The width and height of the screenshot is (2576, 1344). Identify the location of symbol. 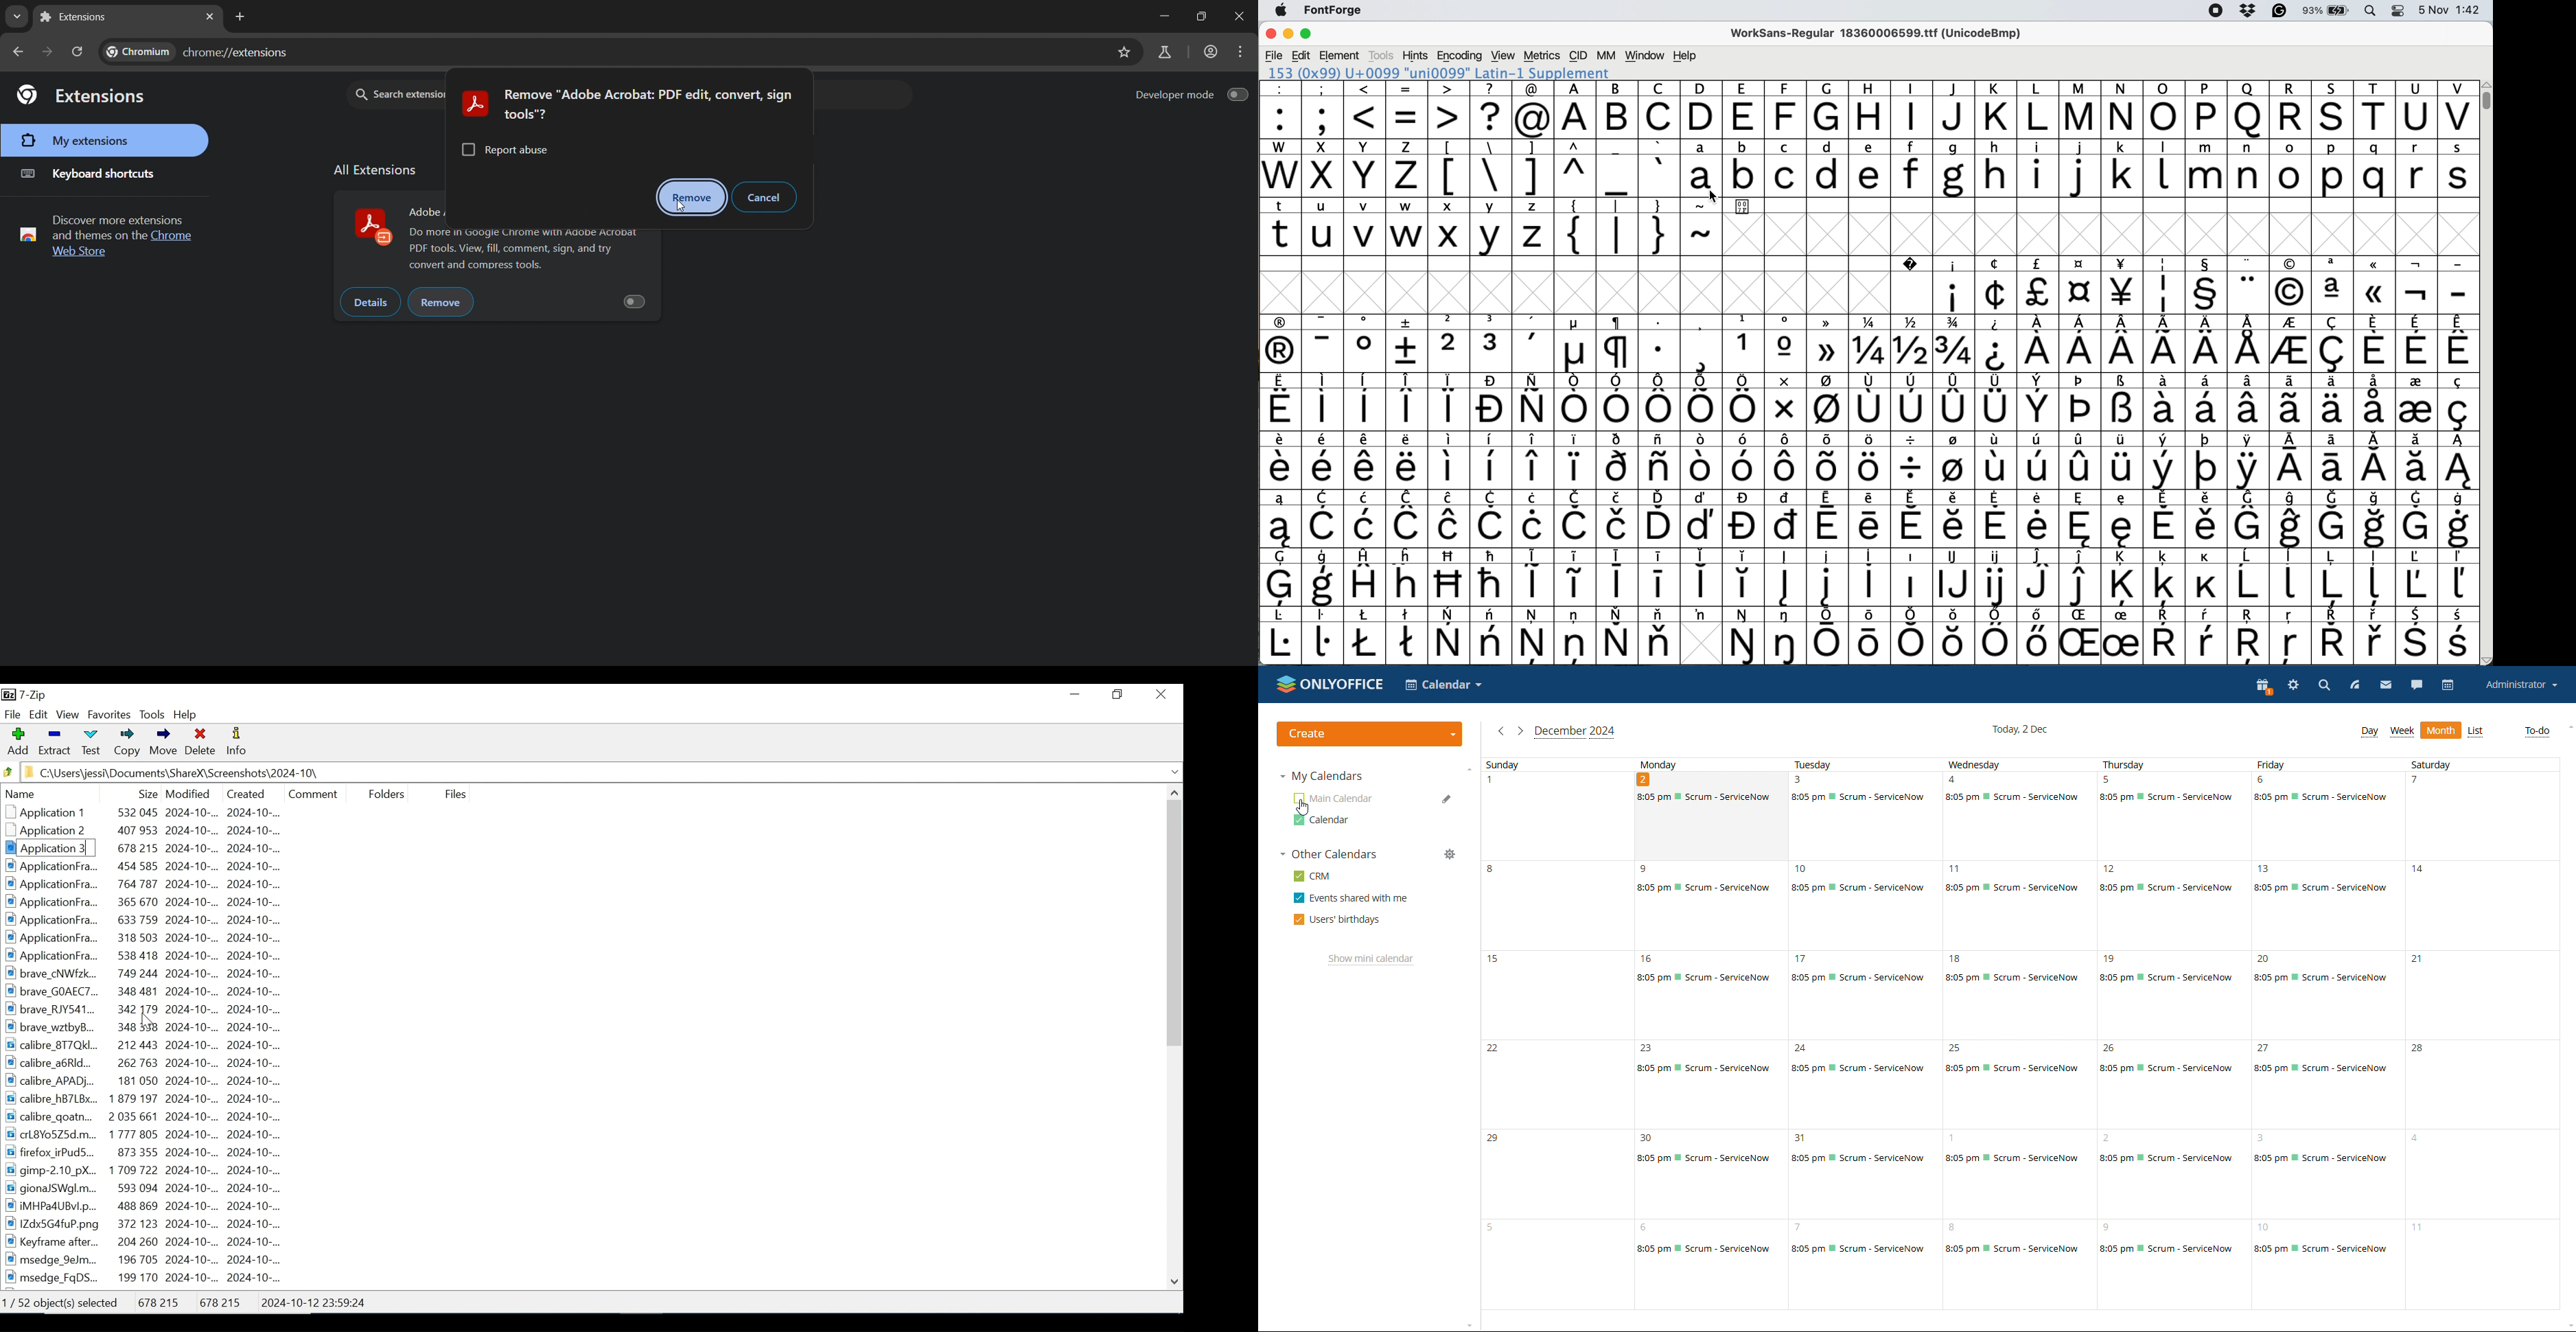
(2458, 402).